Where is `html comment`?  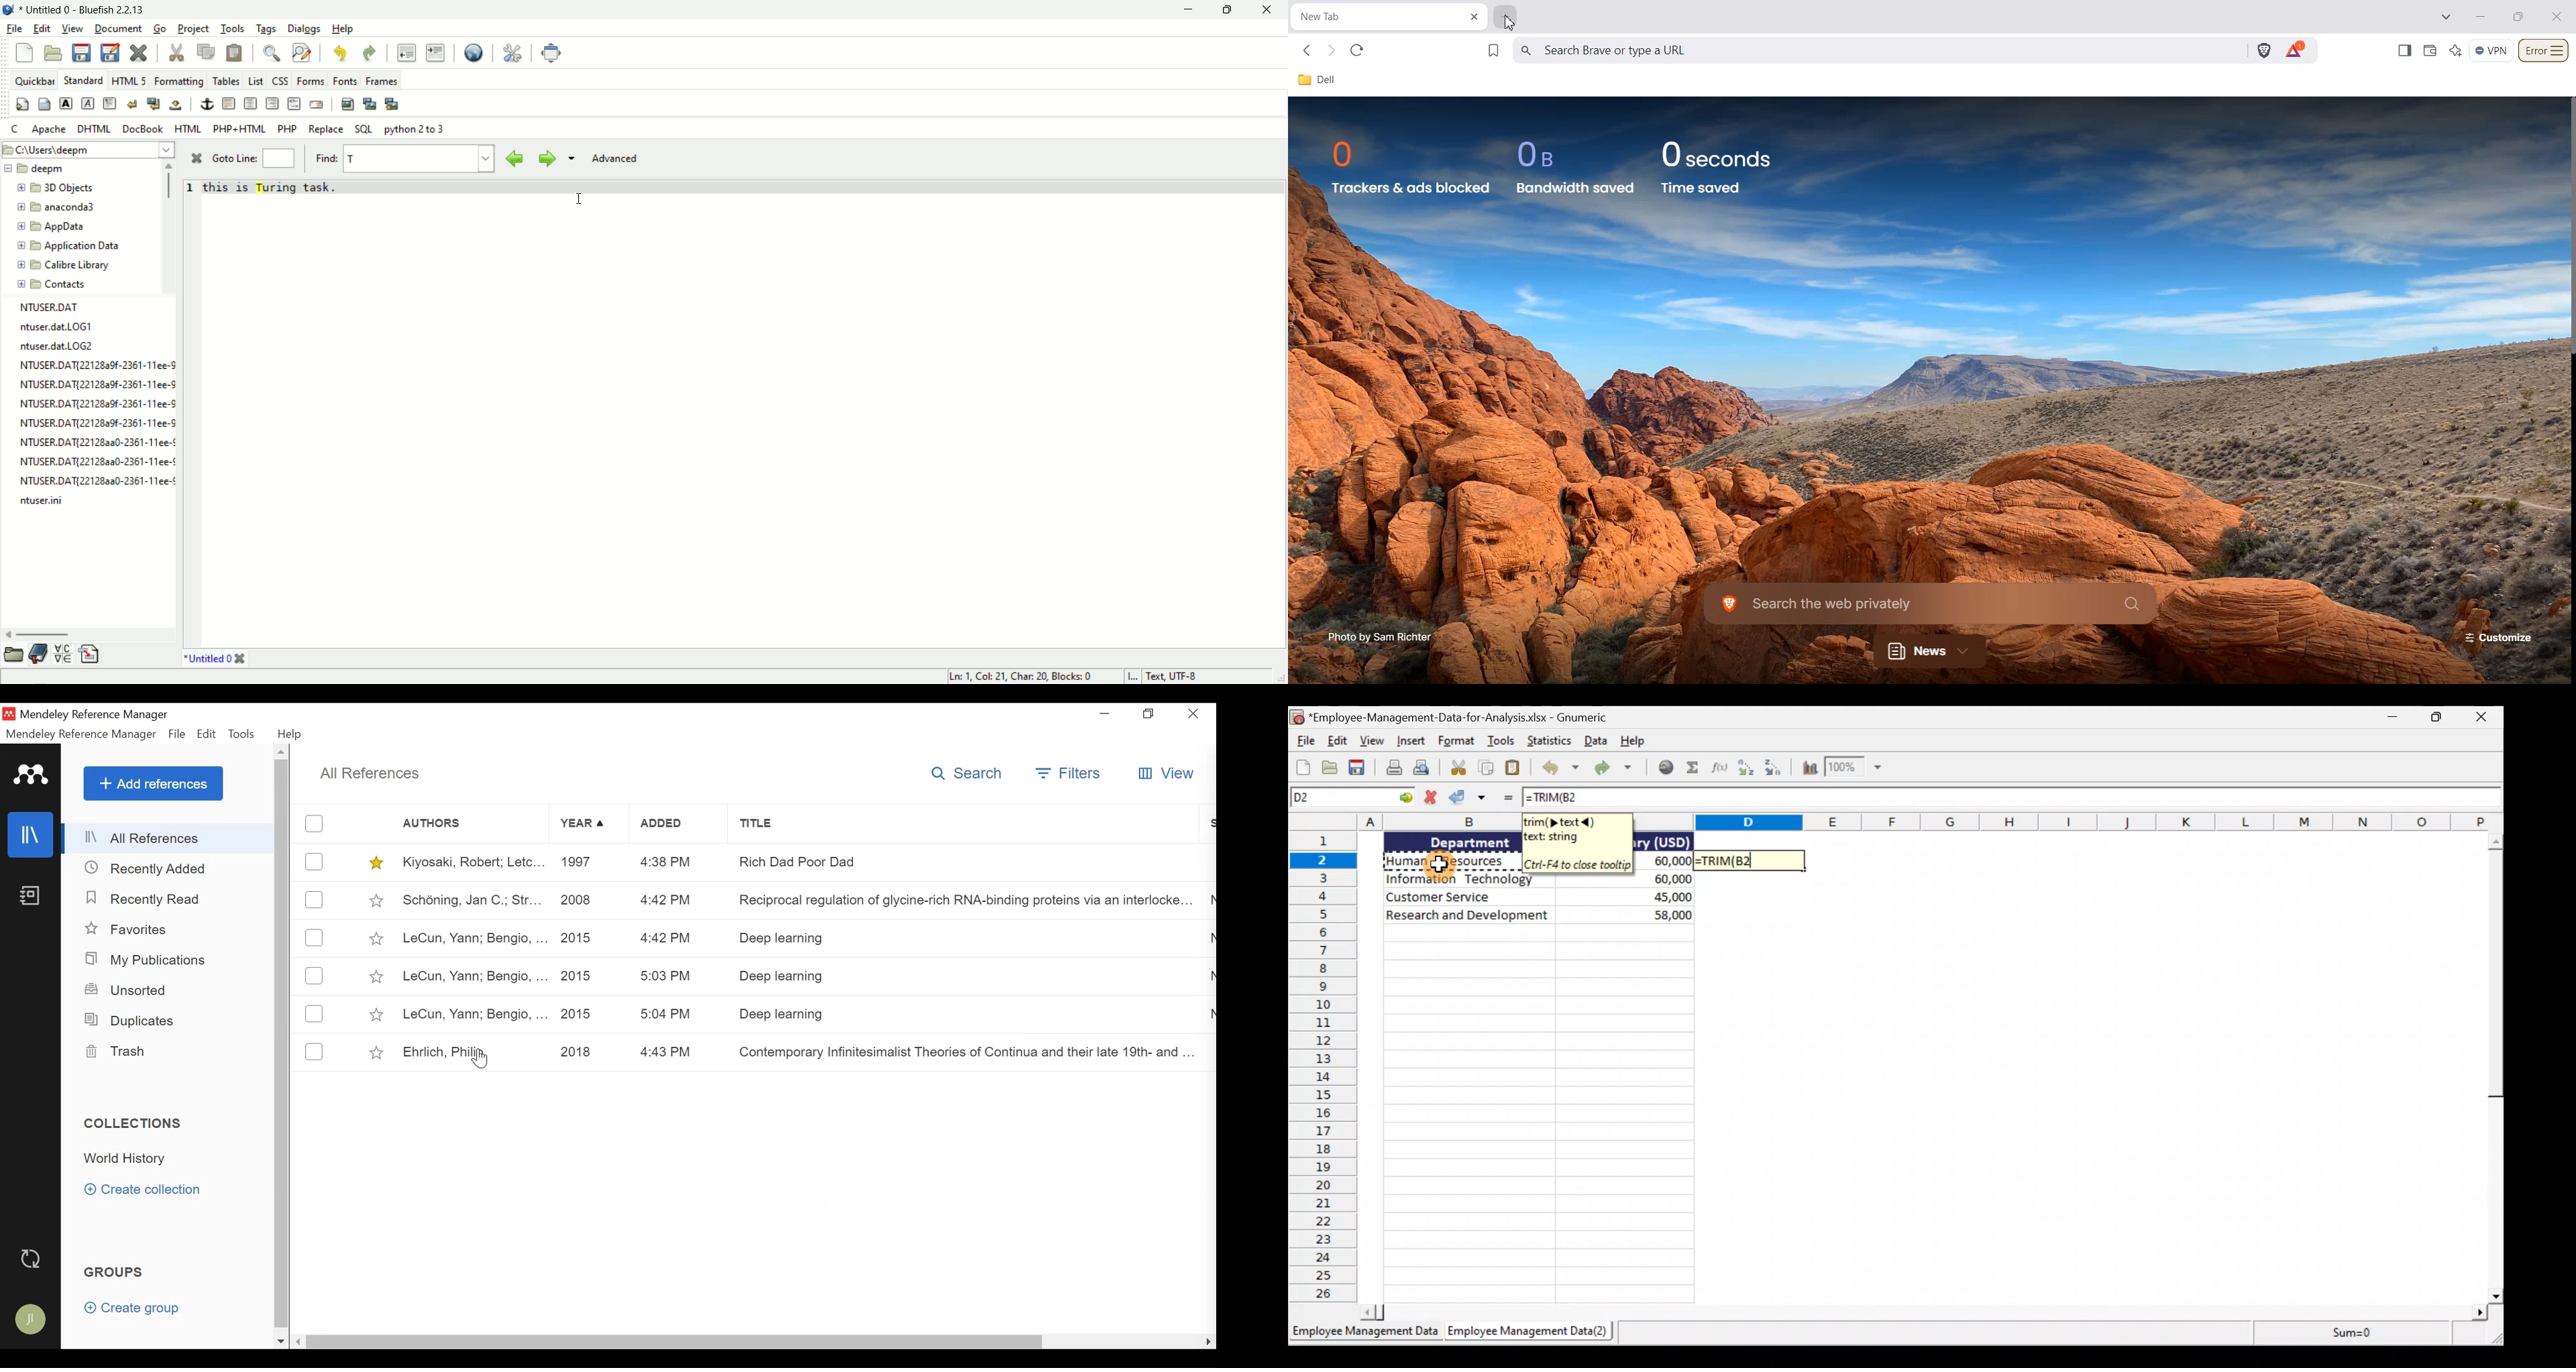 html comment is located at coordinates (294, 103).